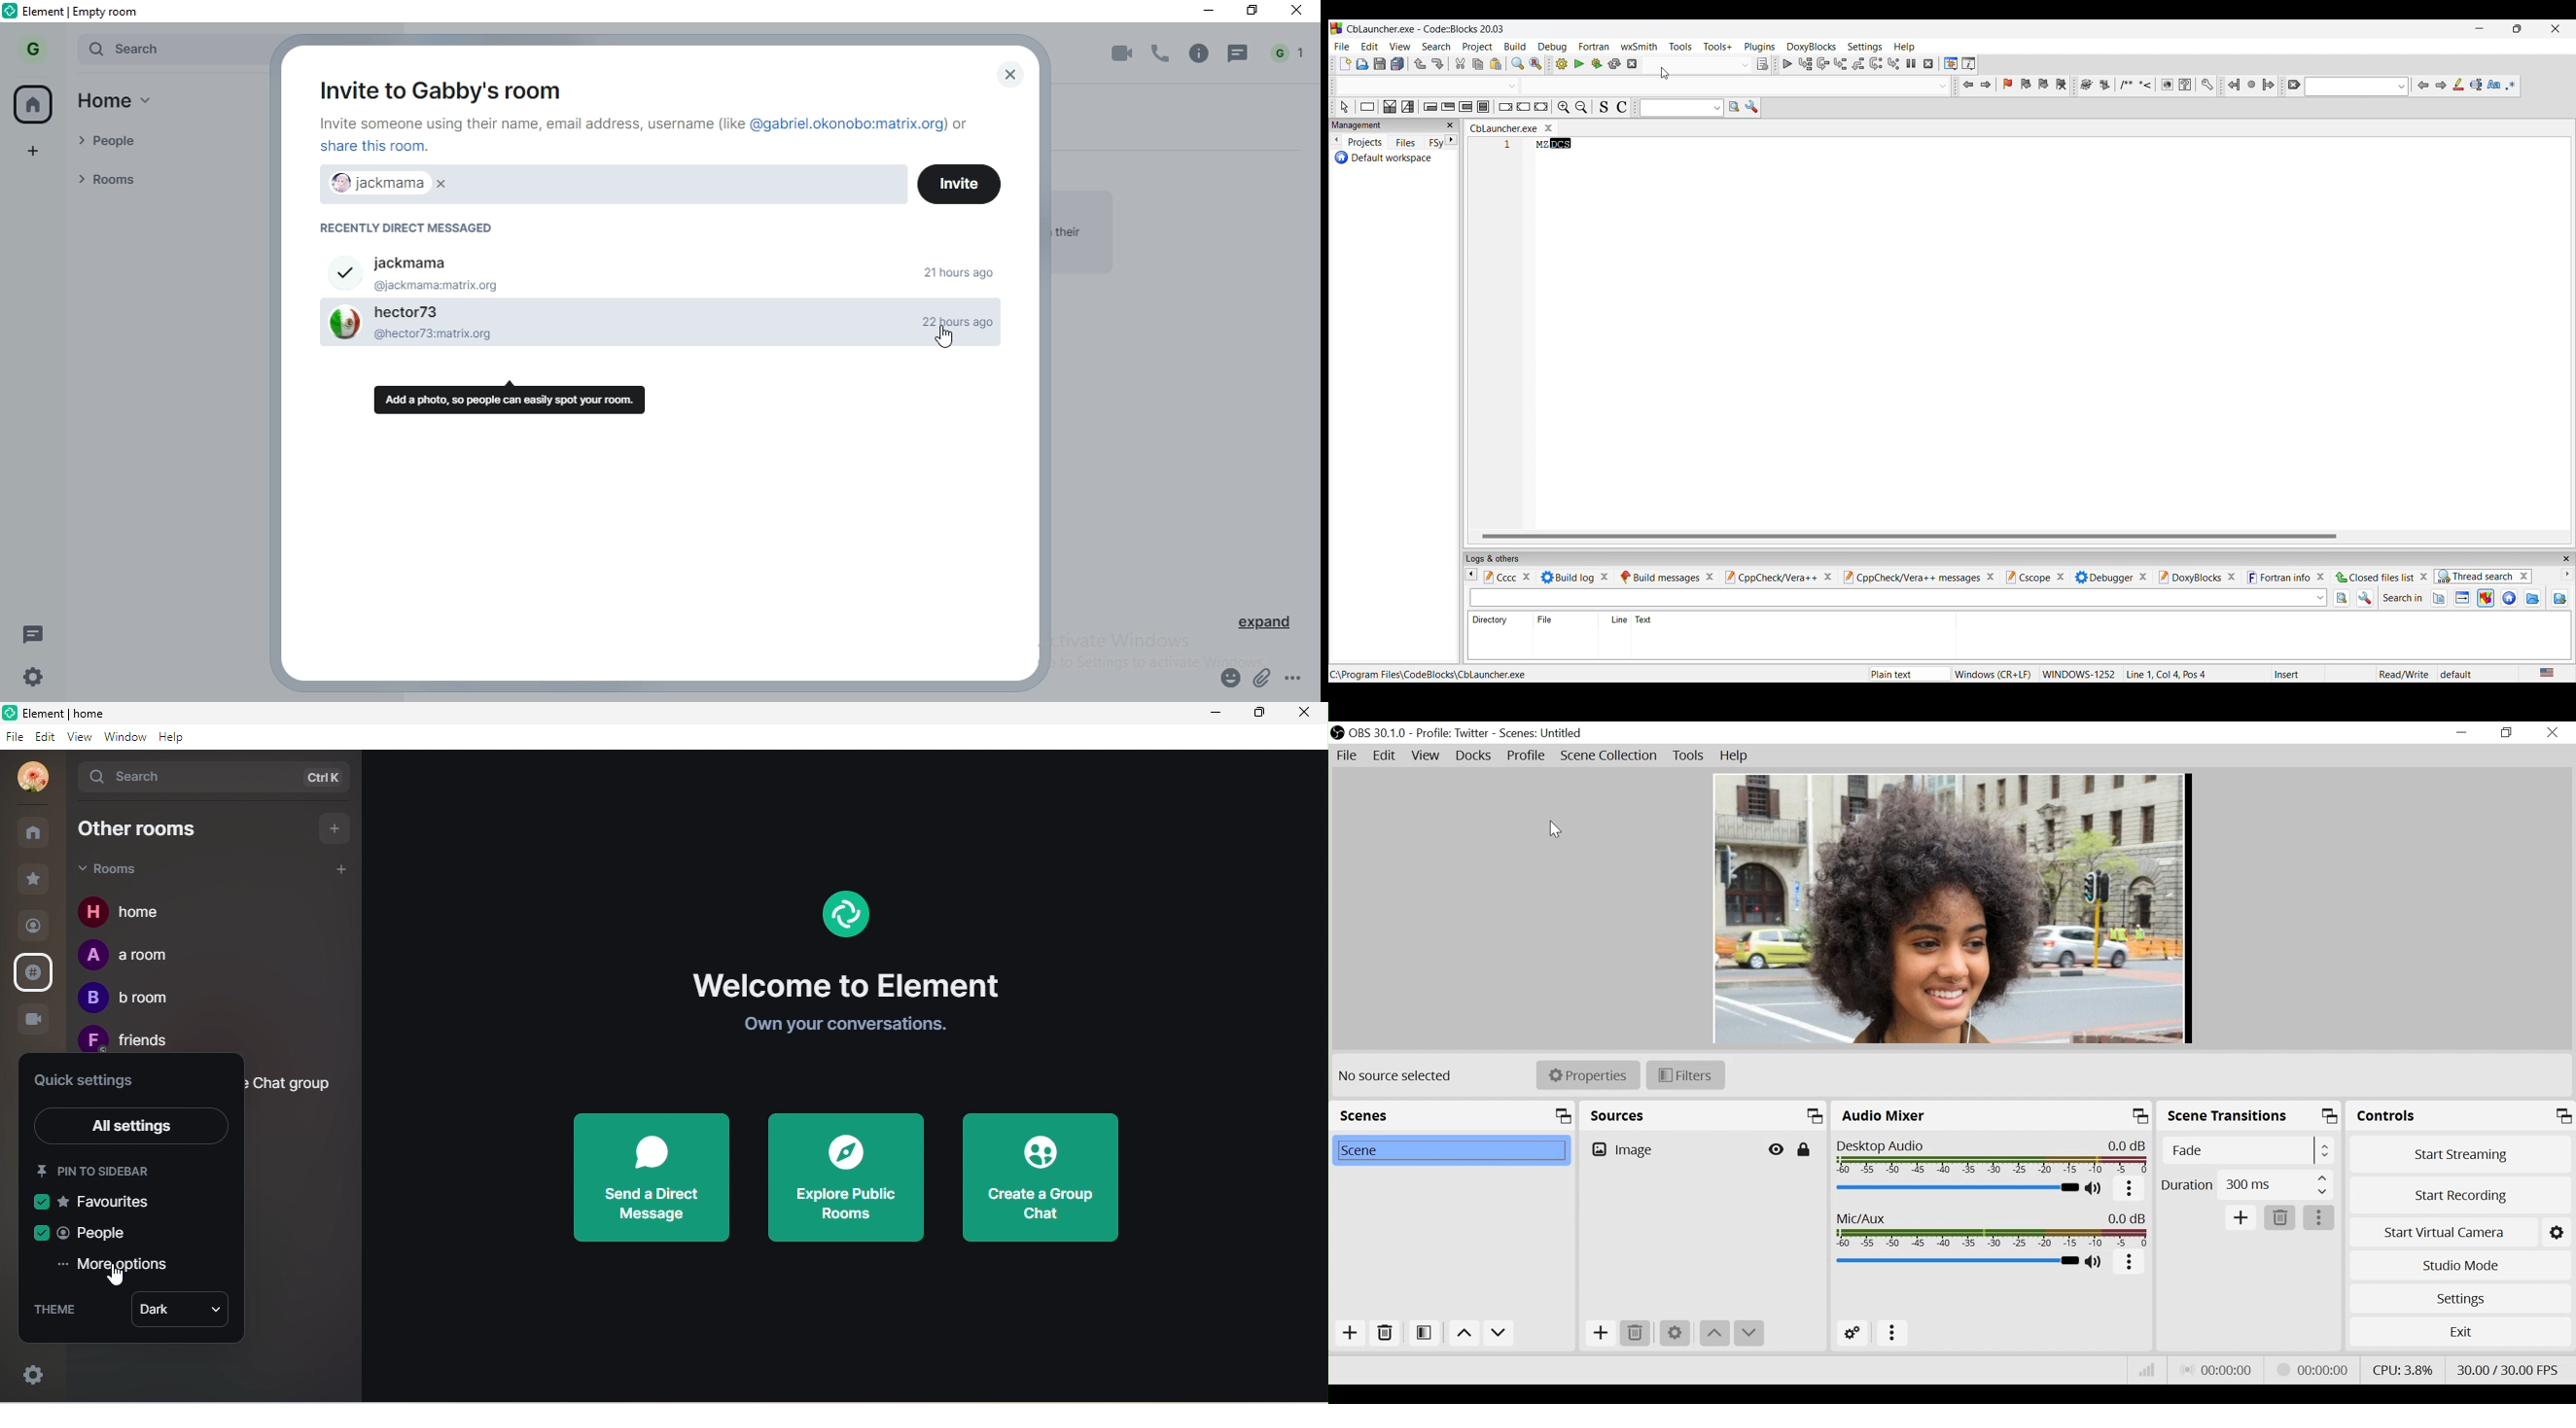 The width and height of the screenshot is (2576, 1428). I want to click on Close interface, so click(2556, 29).